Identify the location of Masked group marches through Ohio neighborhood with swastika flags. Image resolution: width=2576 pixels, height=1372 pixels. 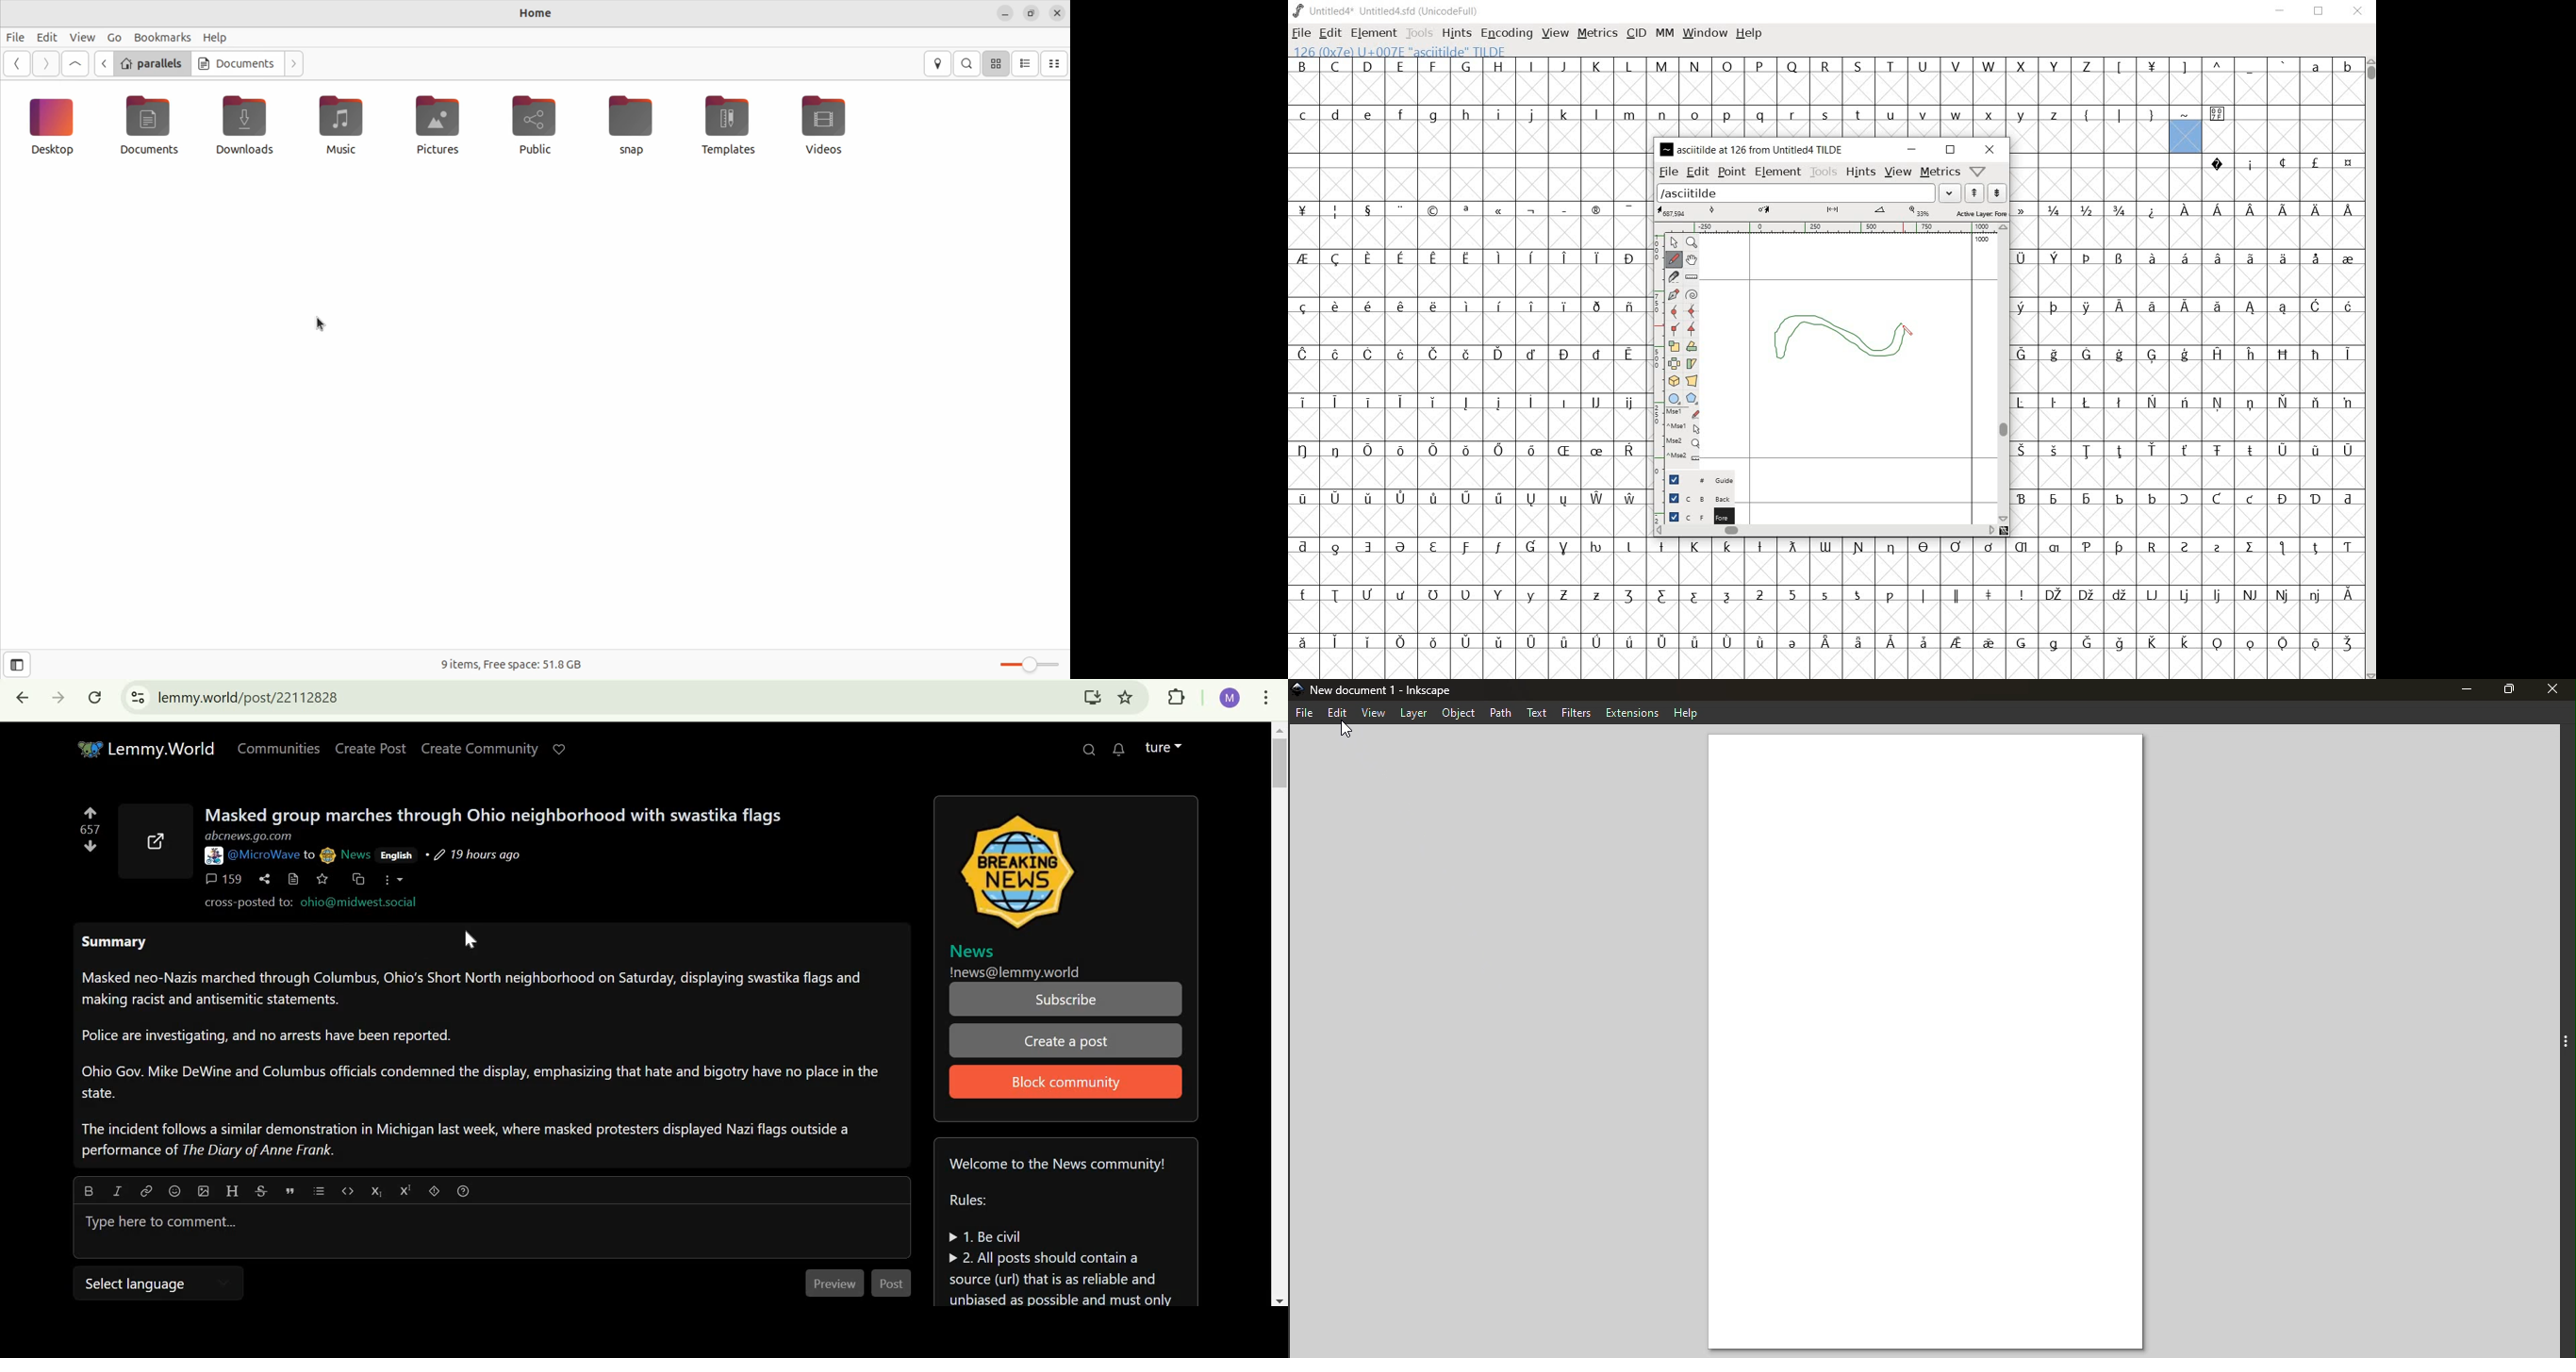
(490, 817).